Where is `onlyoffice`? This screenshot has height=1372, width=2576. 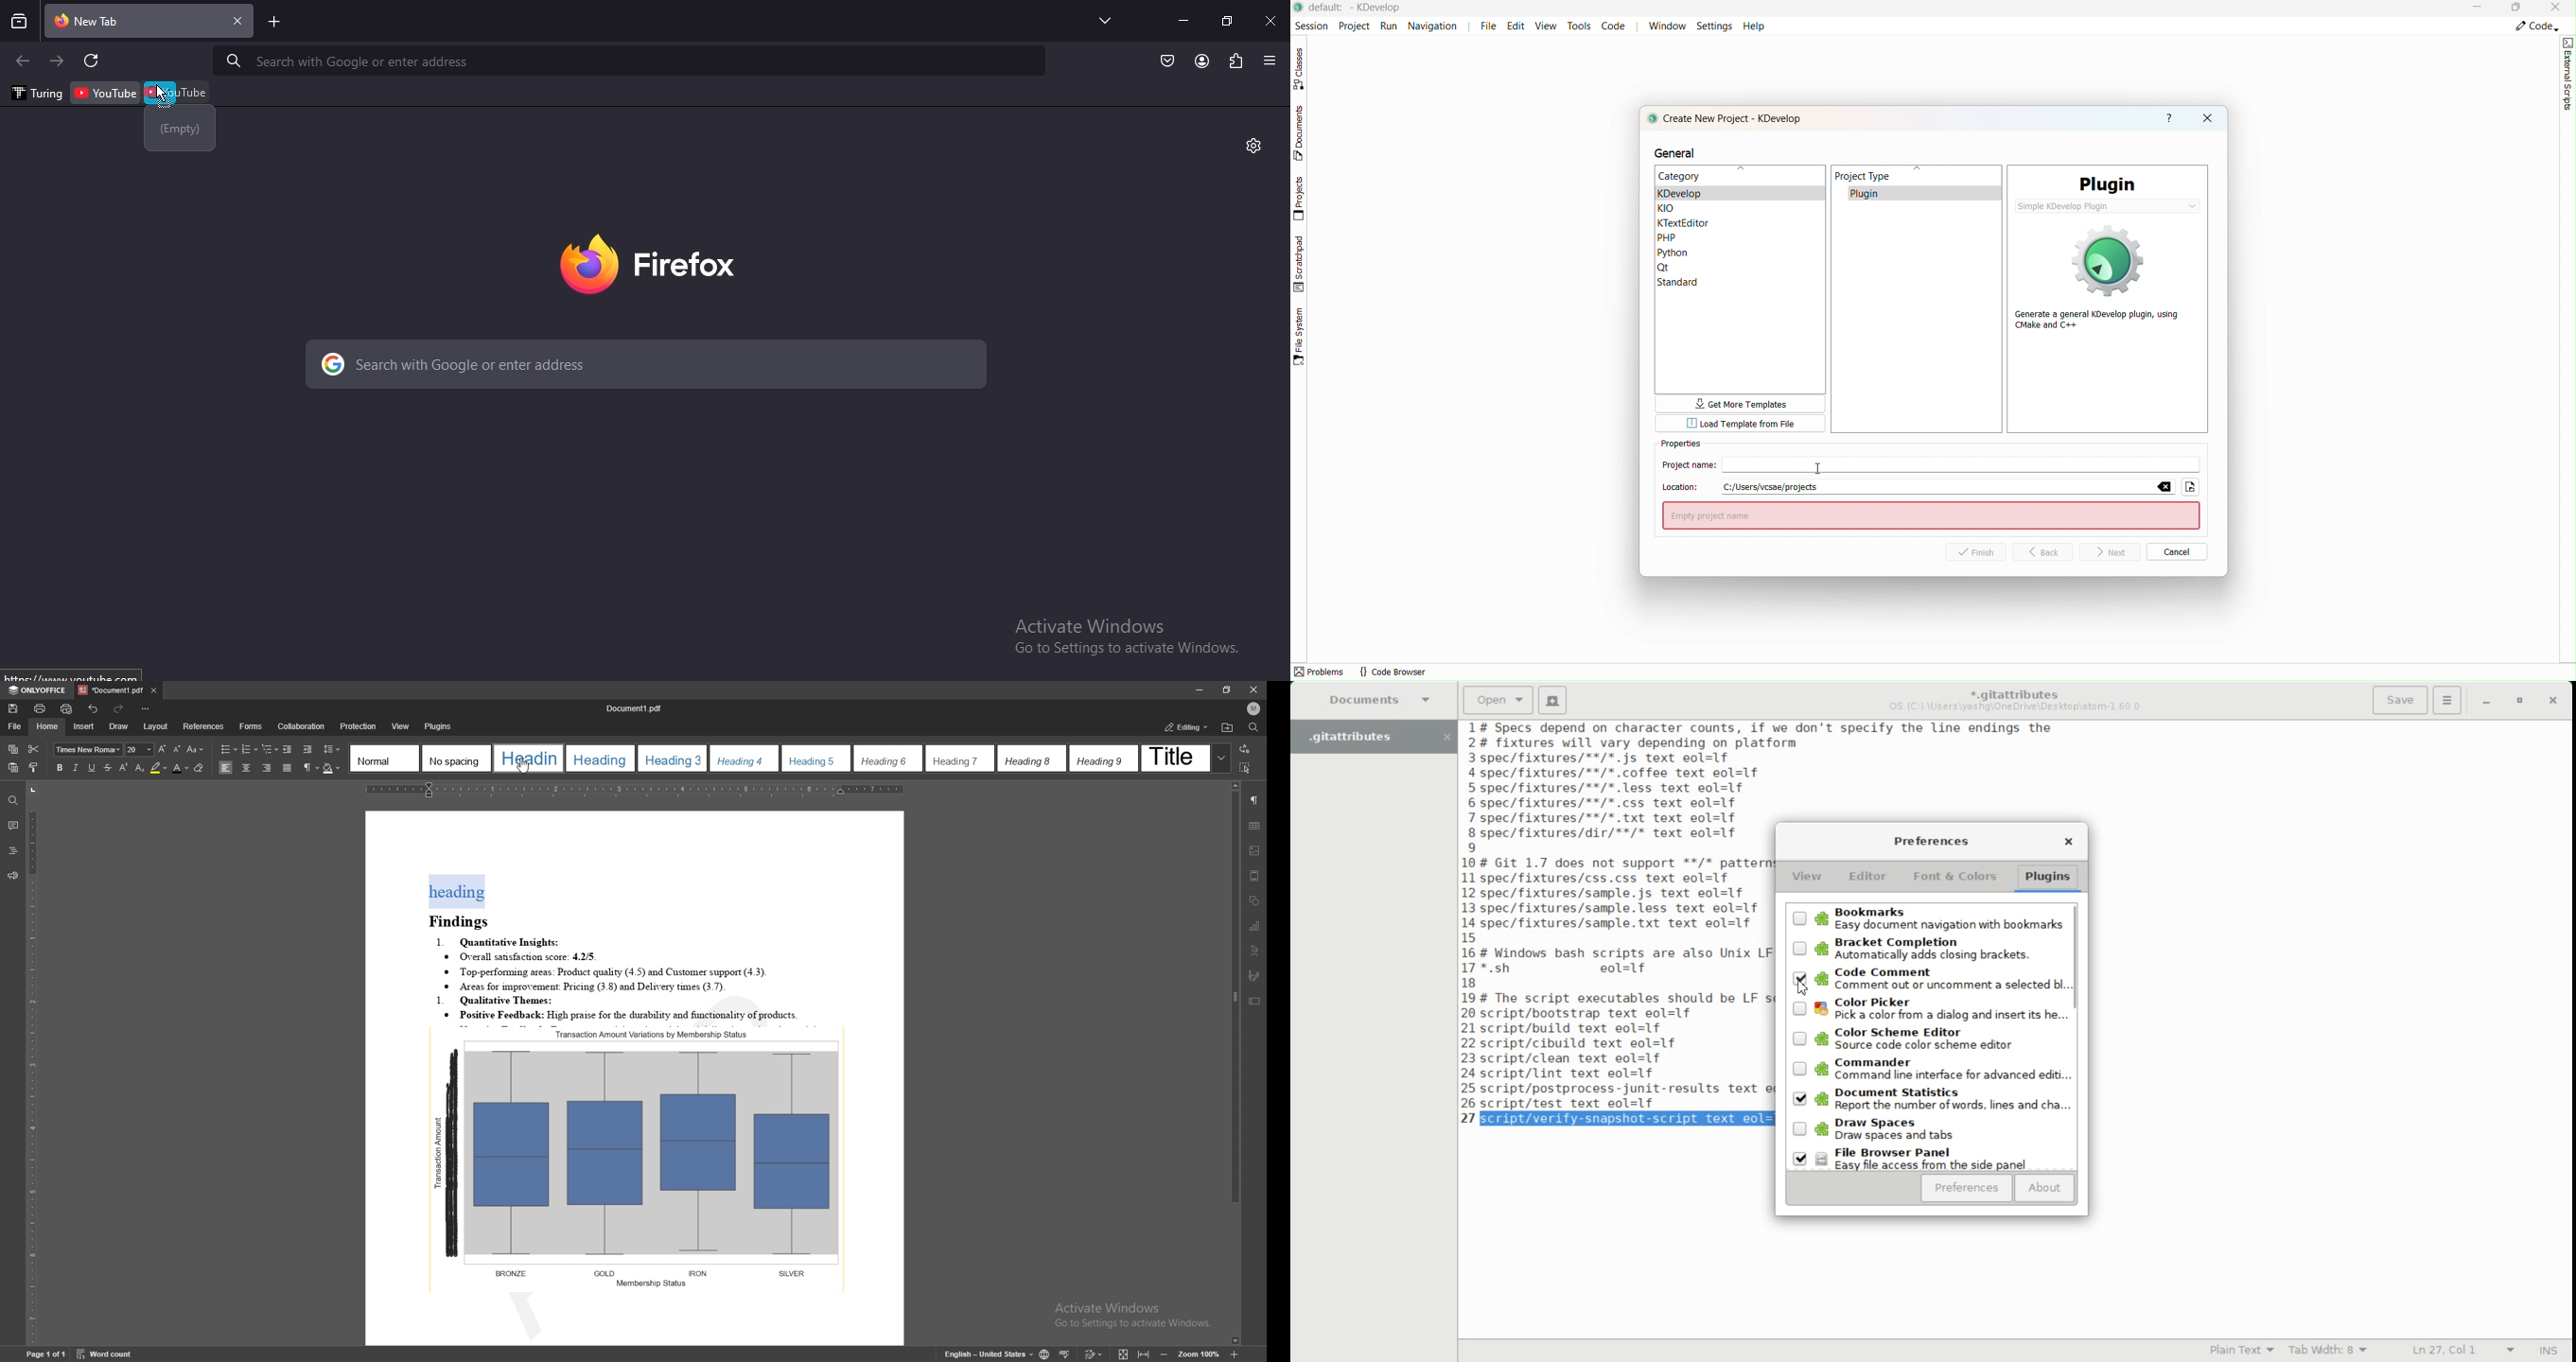 onlyoffice is located at coordinates (38, 691).